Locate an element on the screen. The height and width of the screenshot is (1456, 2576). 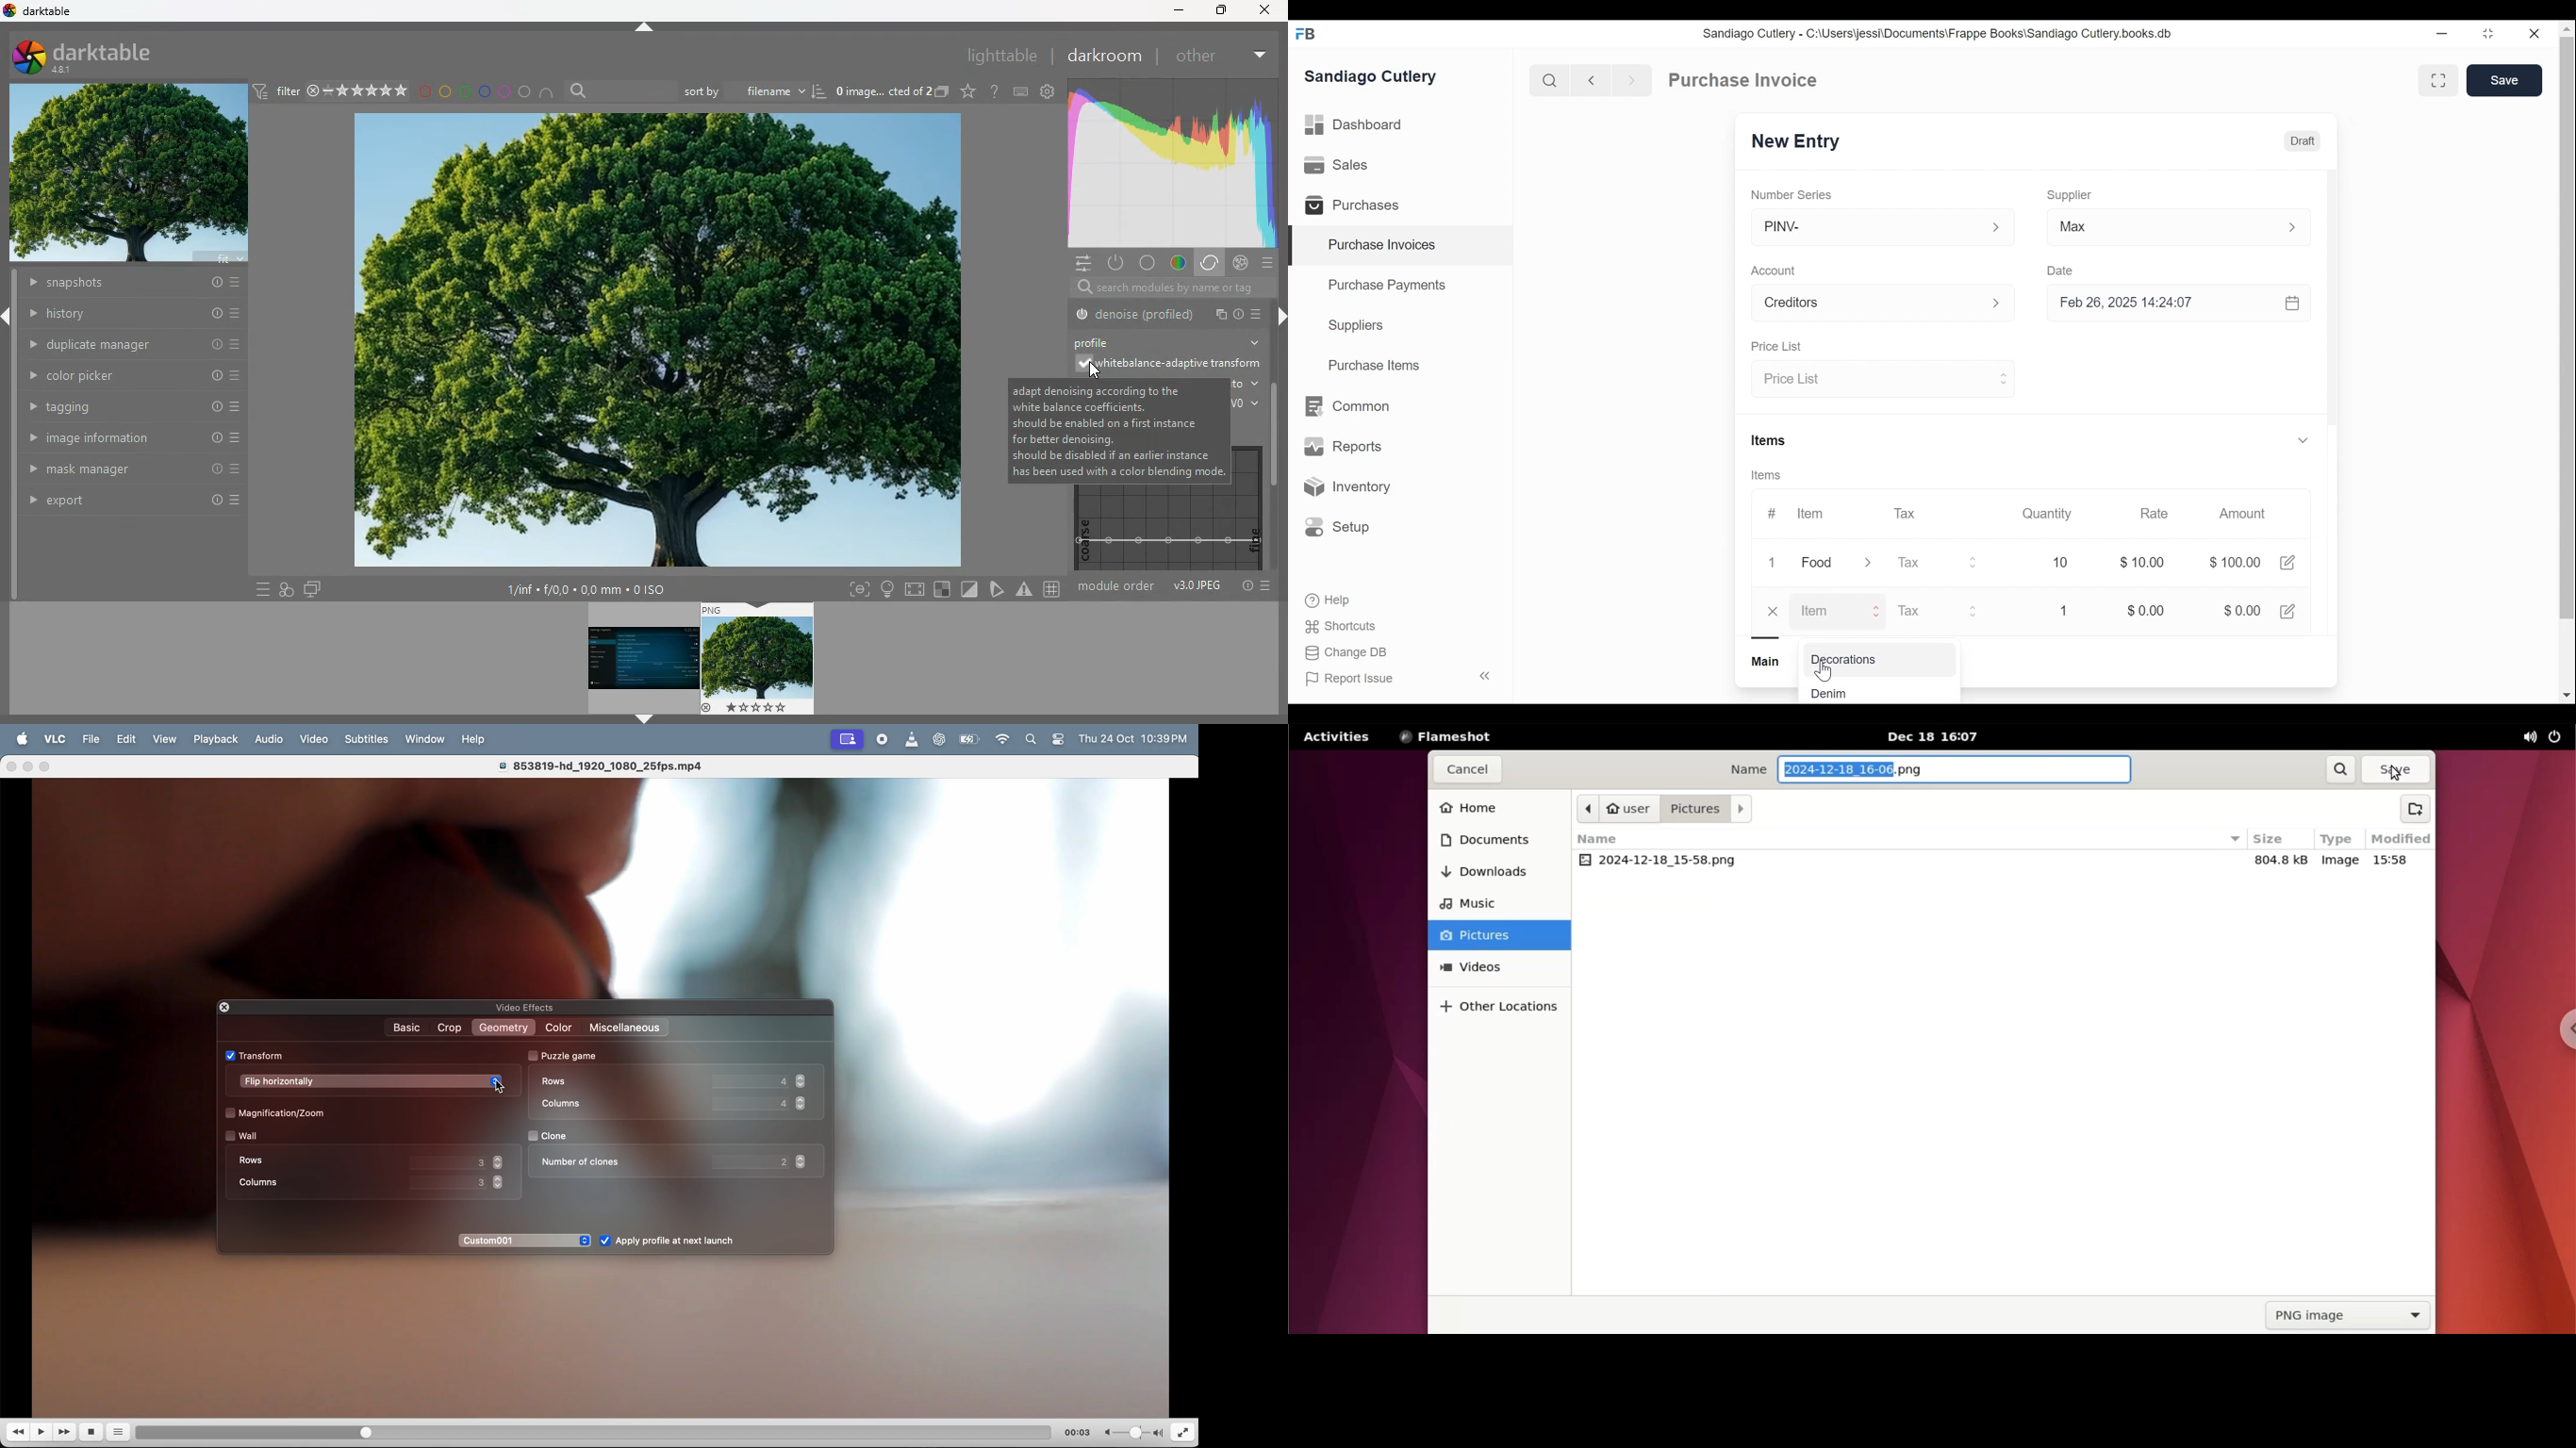
Expand is located at coordinates (1999, 302).